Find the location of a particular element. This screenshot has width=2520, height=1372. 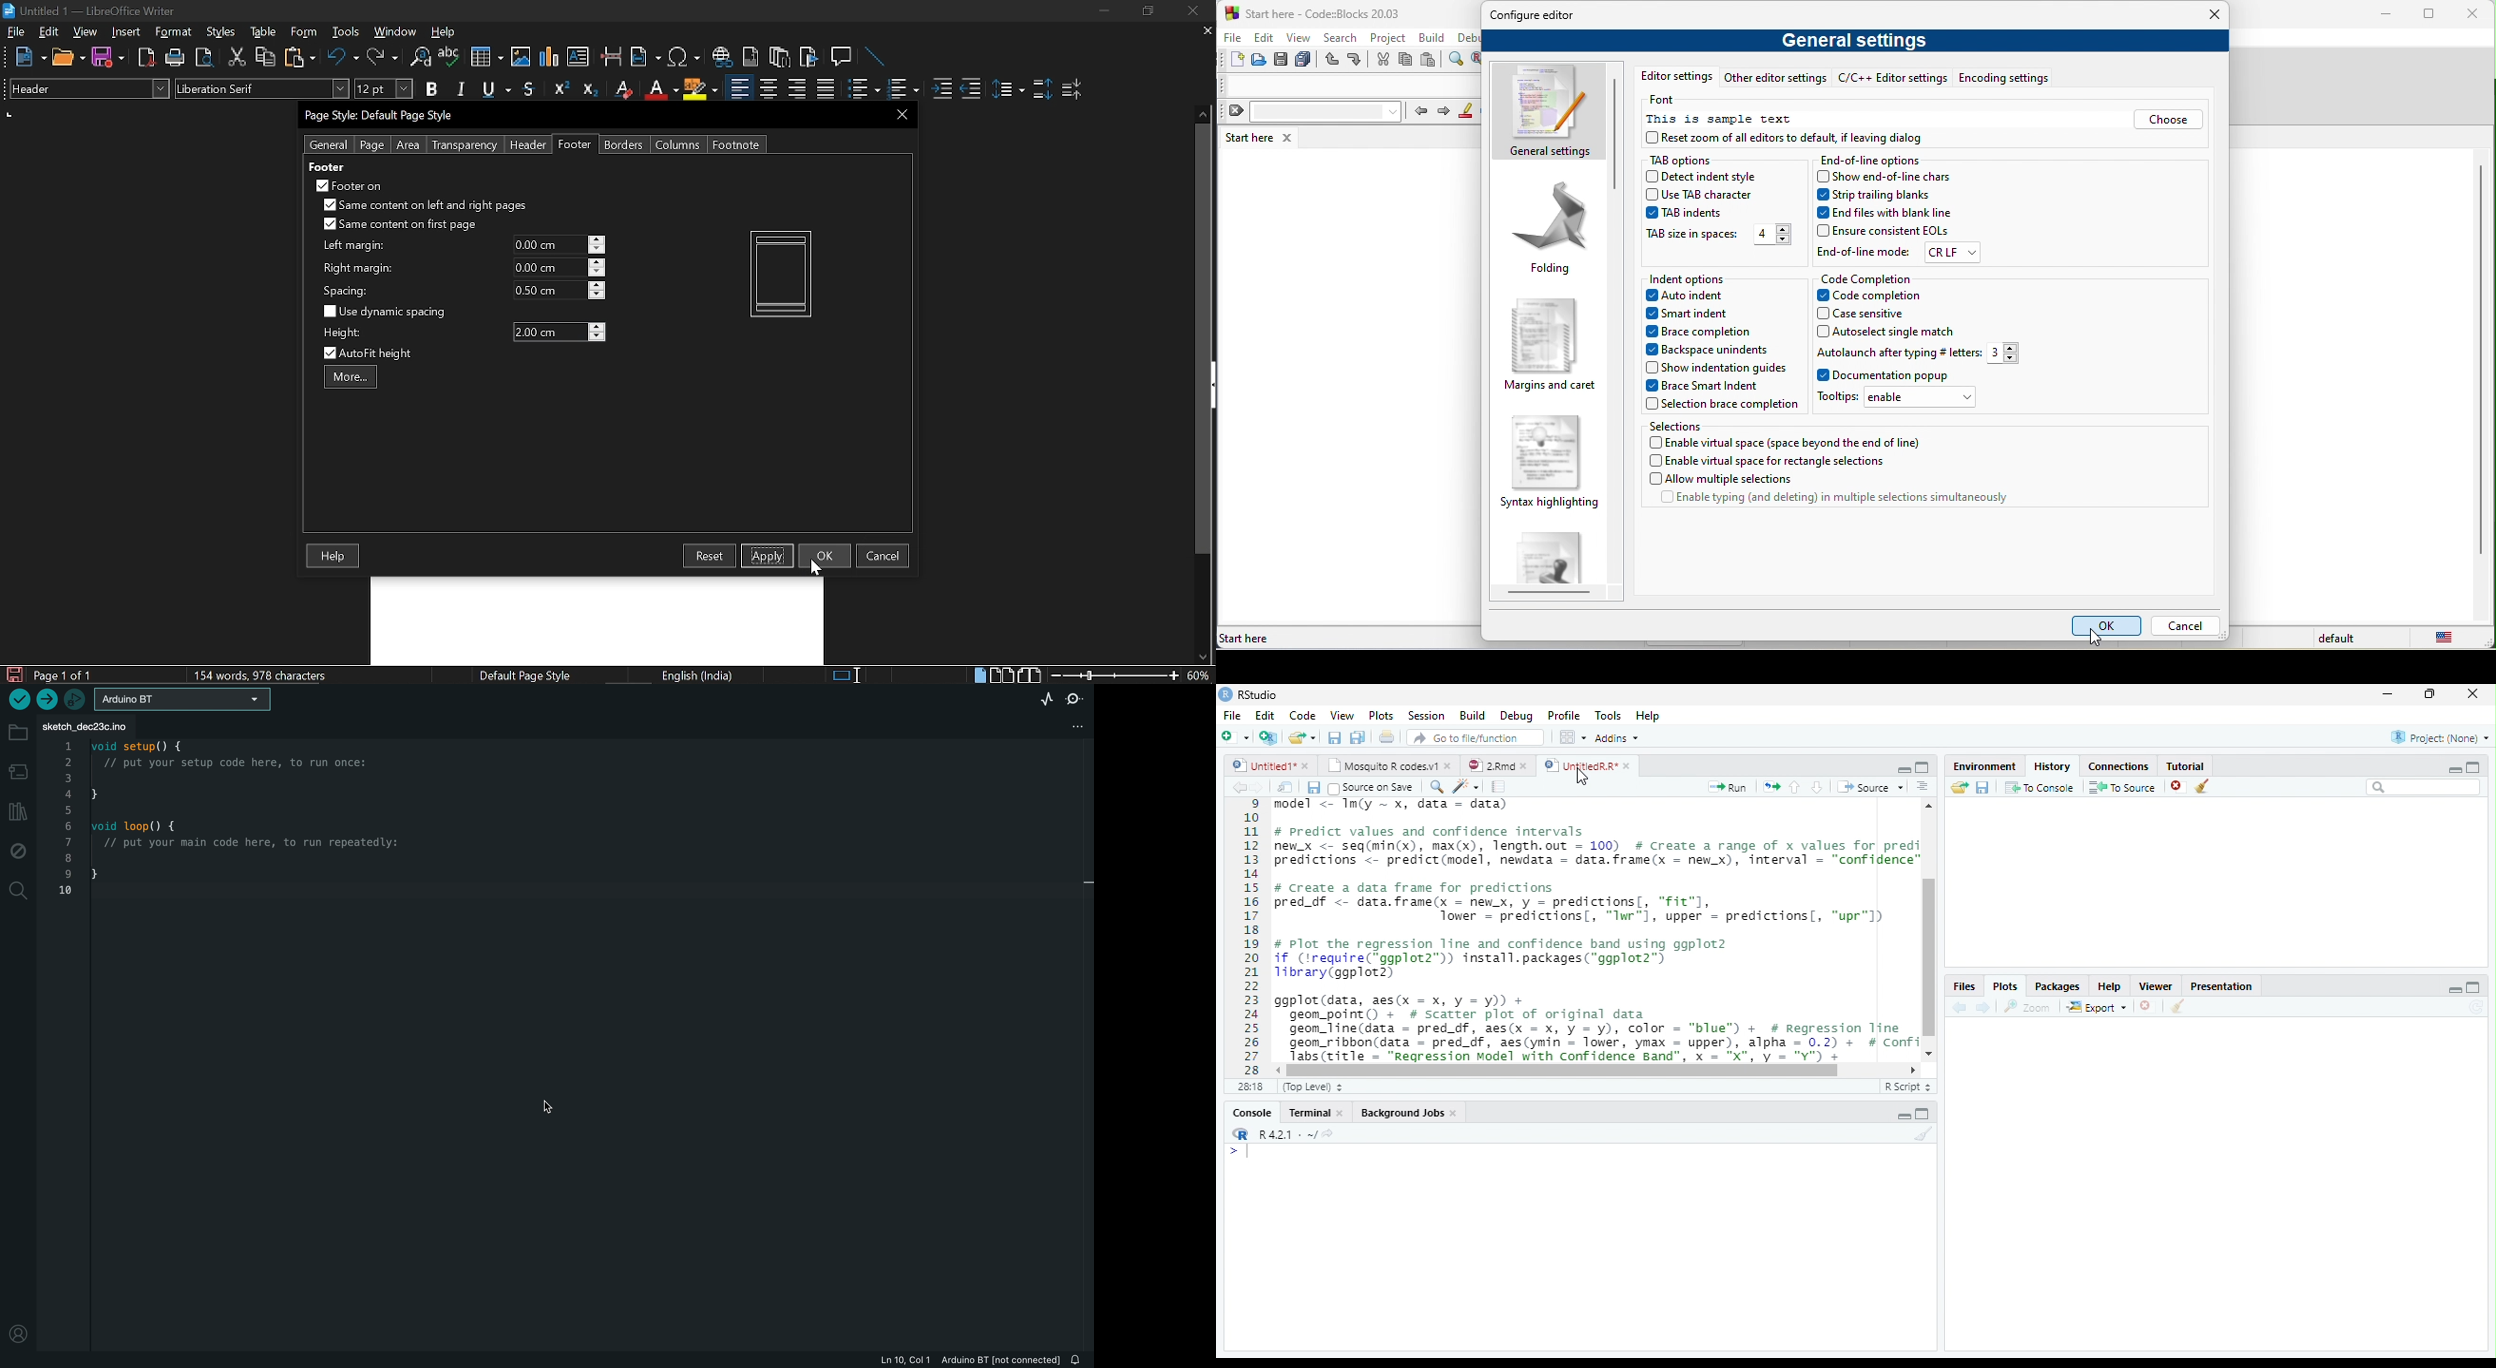

Open is located at coordinates (68, 58).